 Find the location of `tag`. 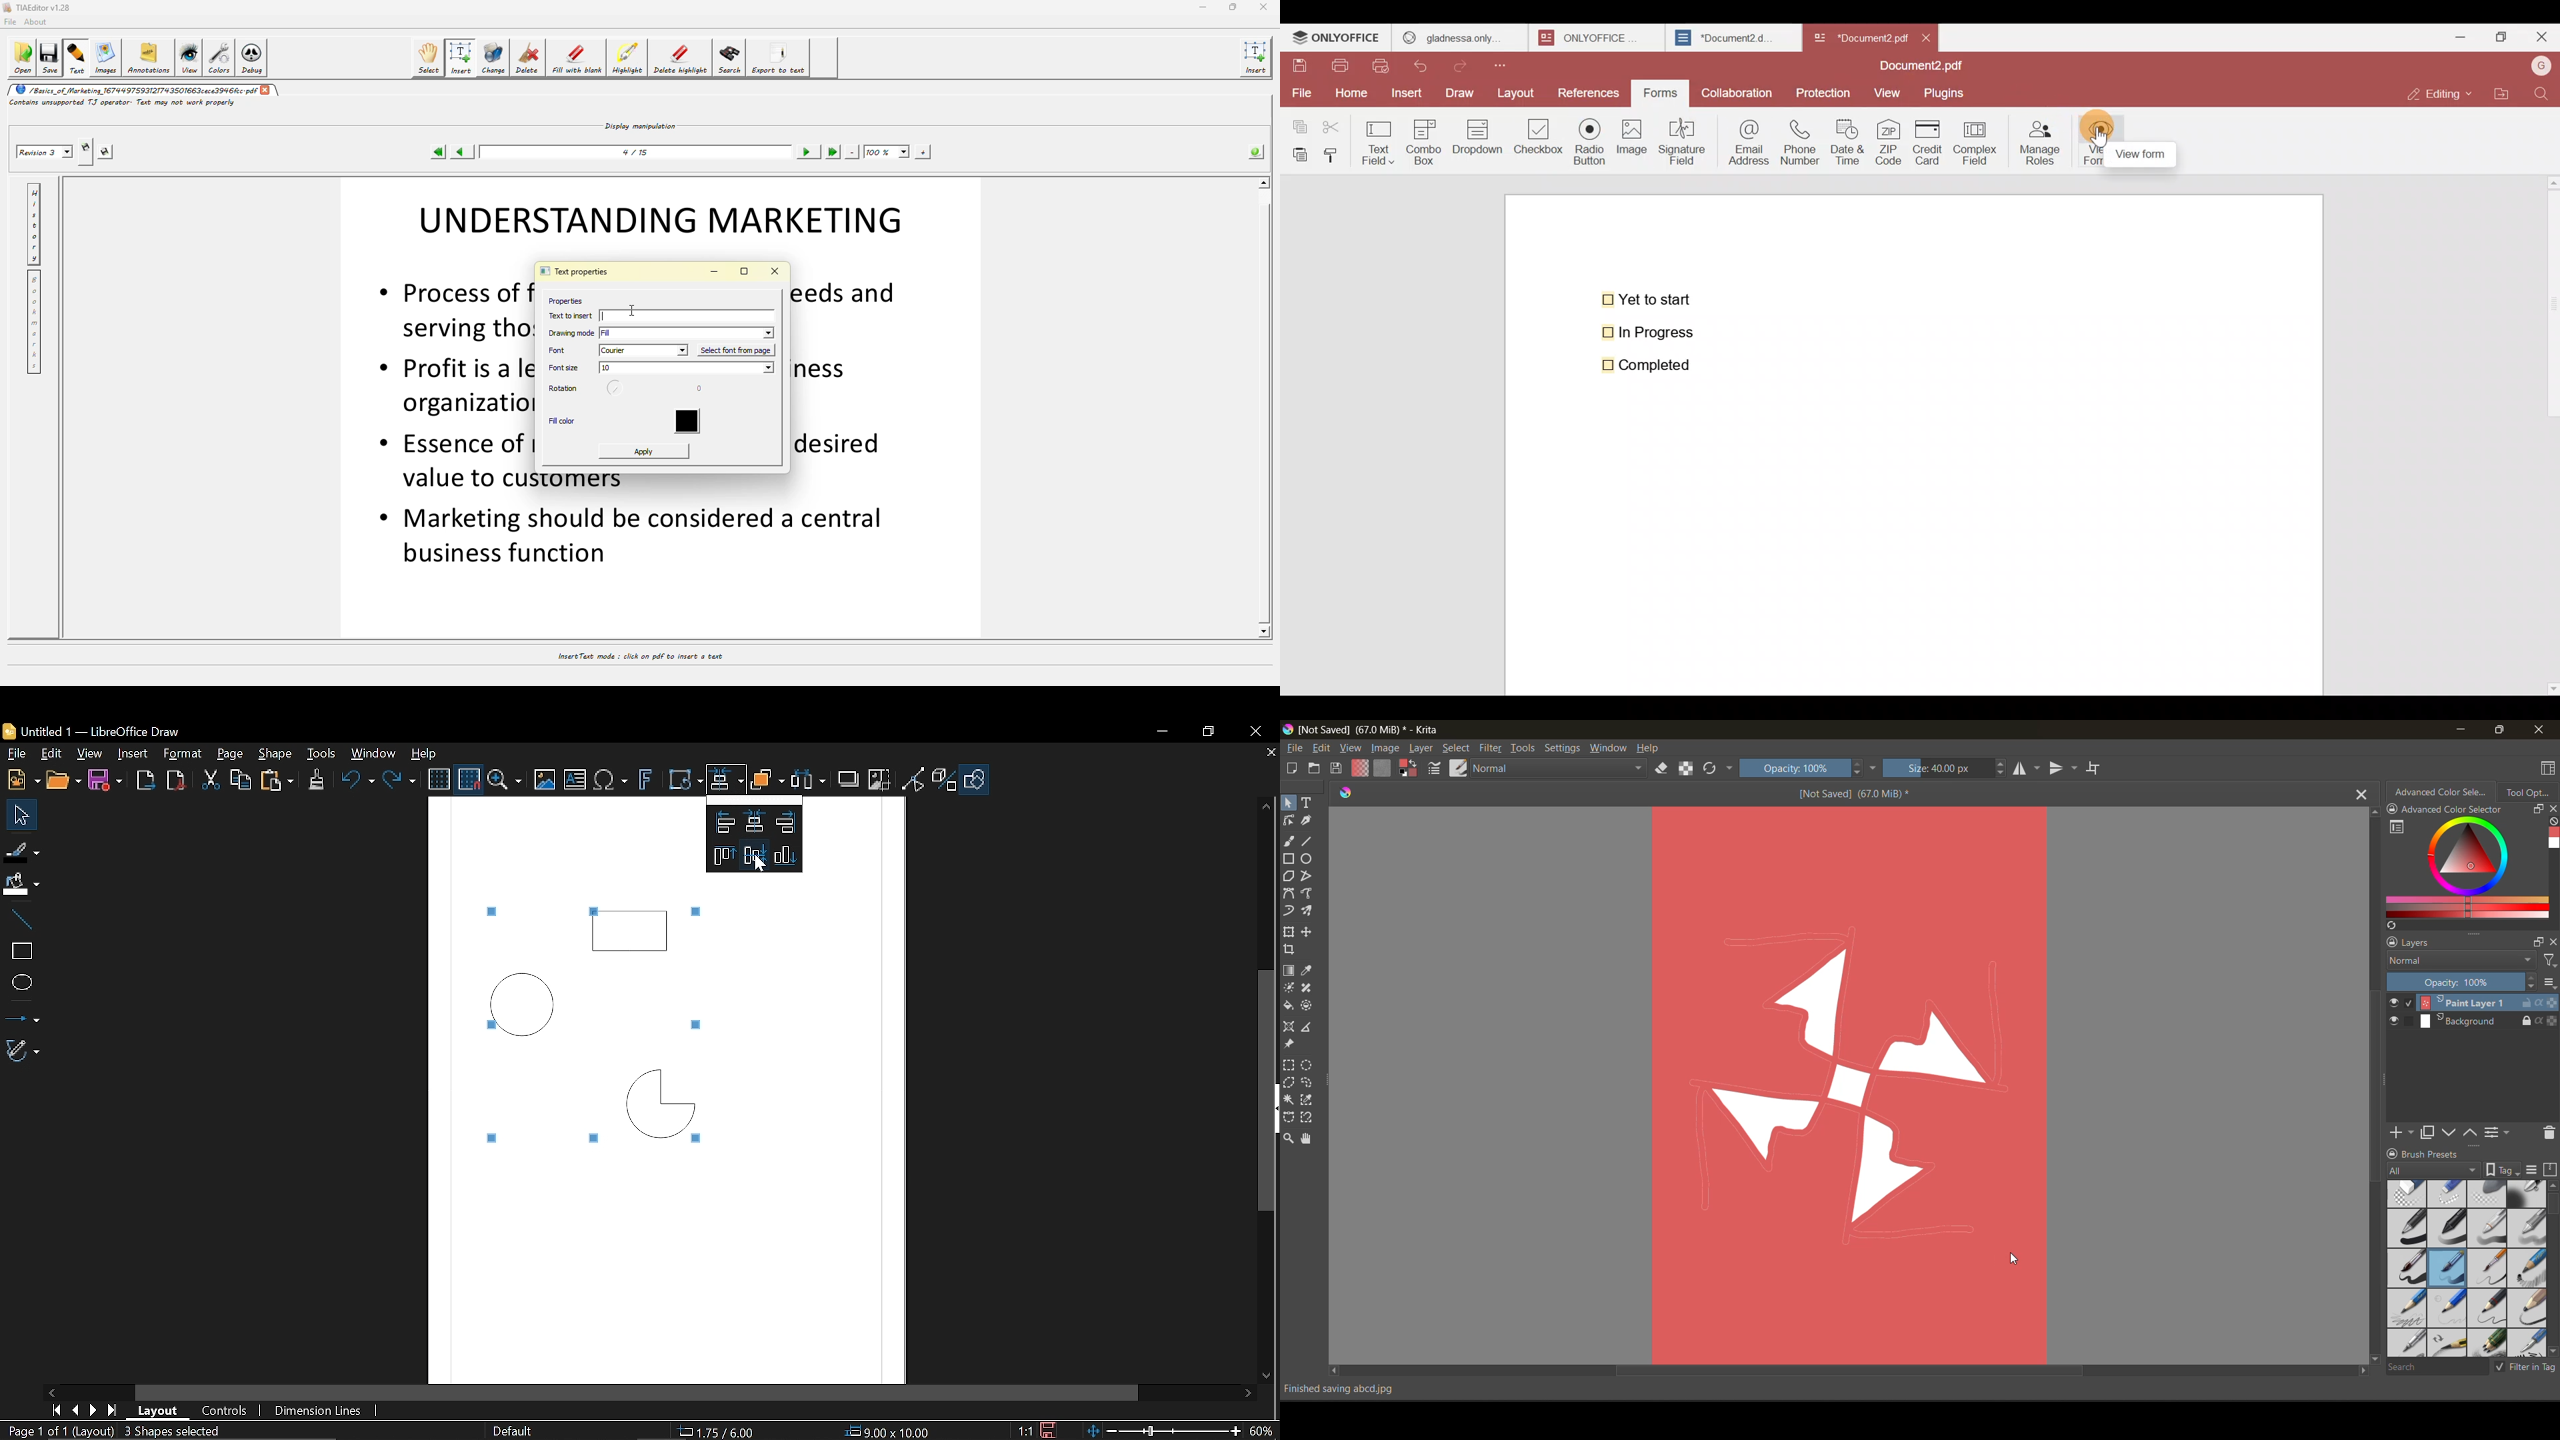

tag is located at coordinates (2456, 1170).